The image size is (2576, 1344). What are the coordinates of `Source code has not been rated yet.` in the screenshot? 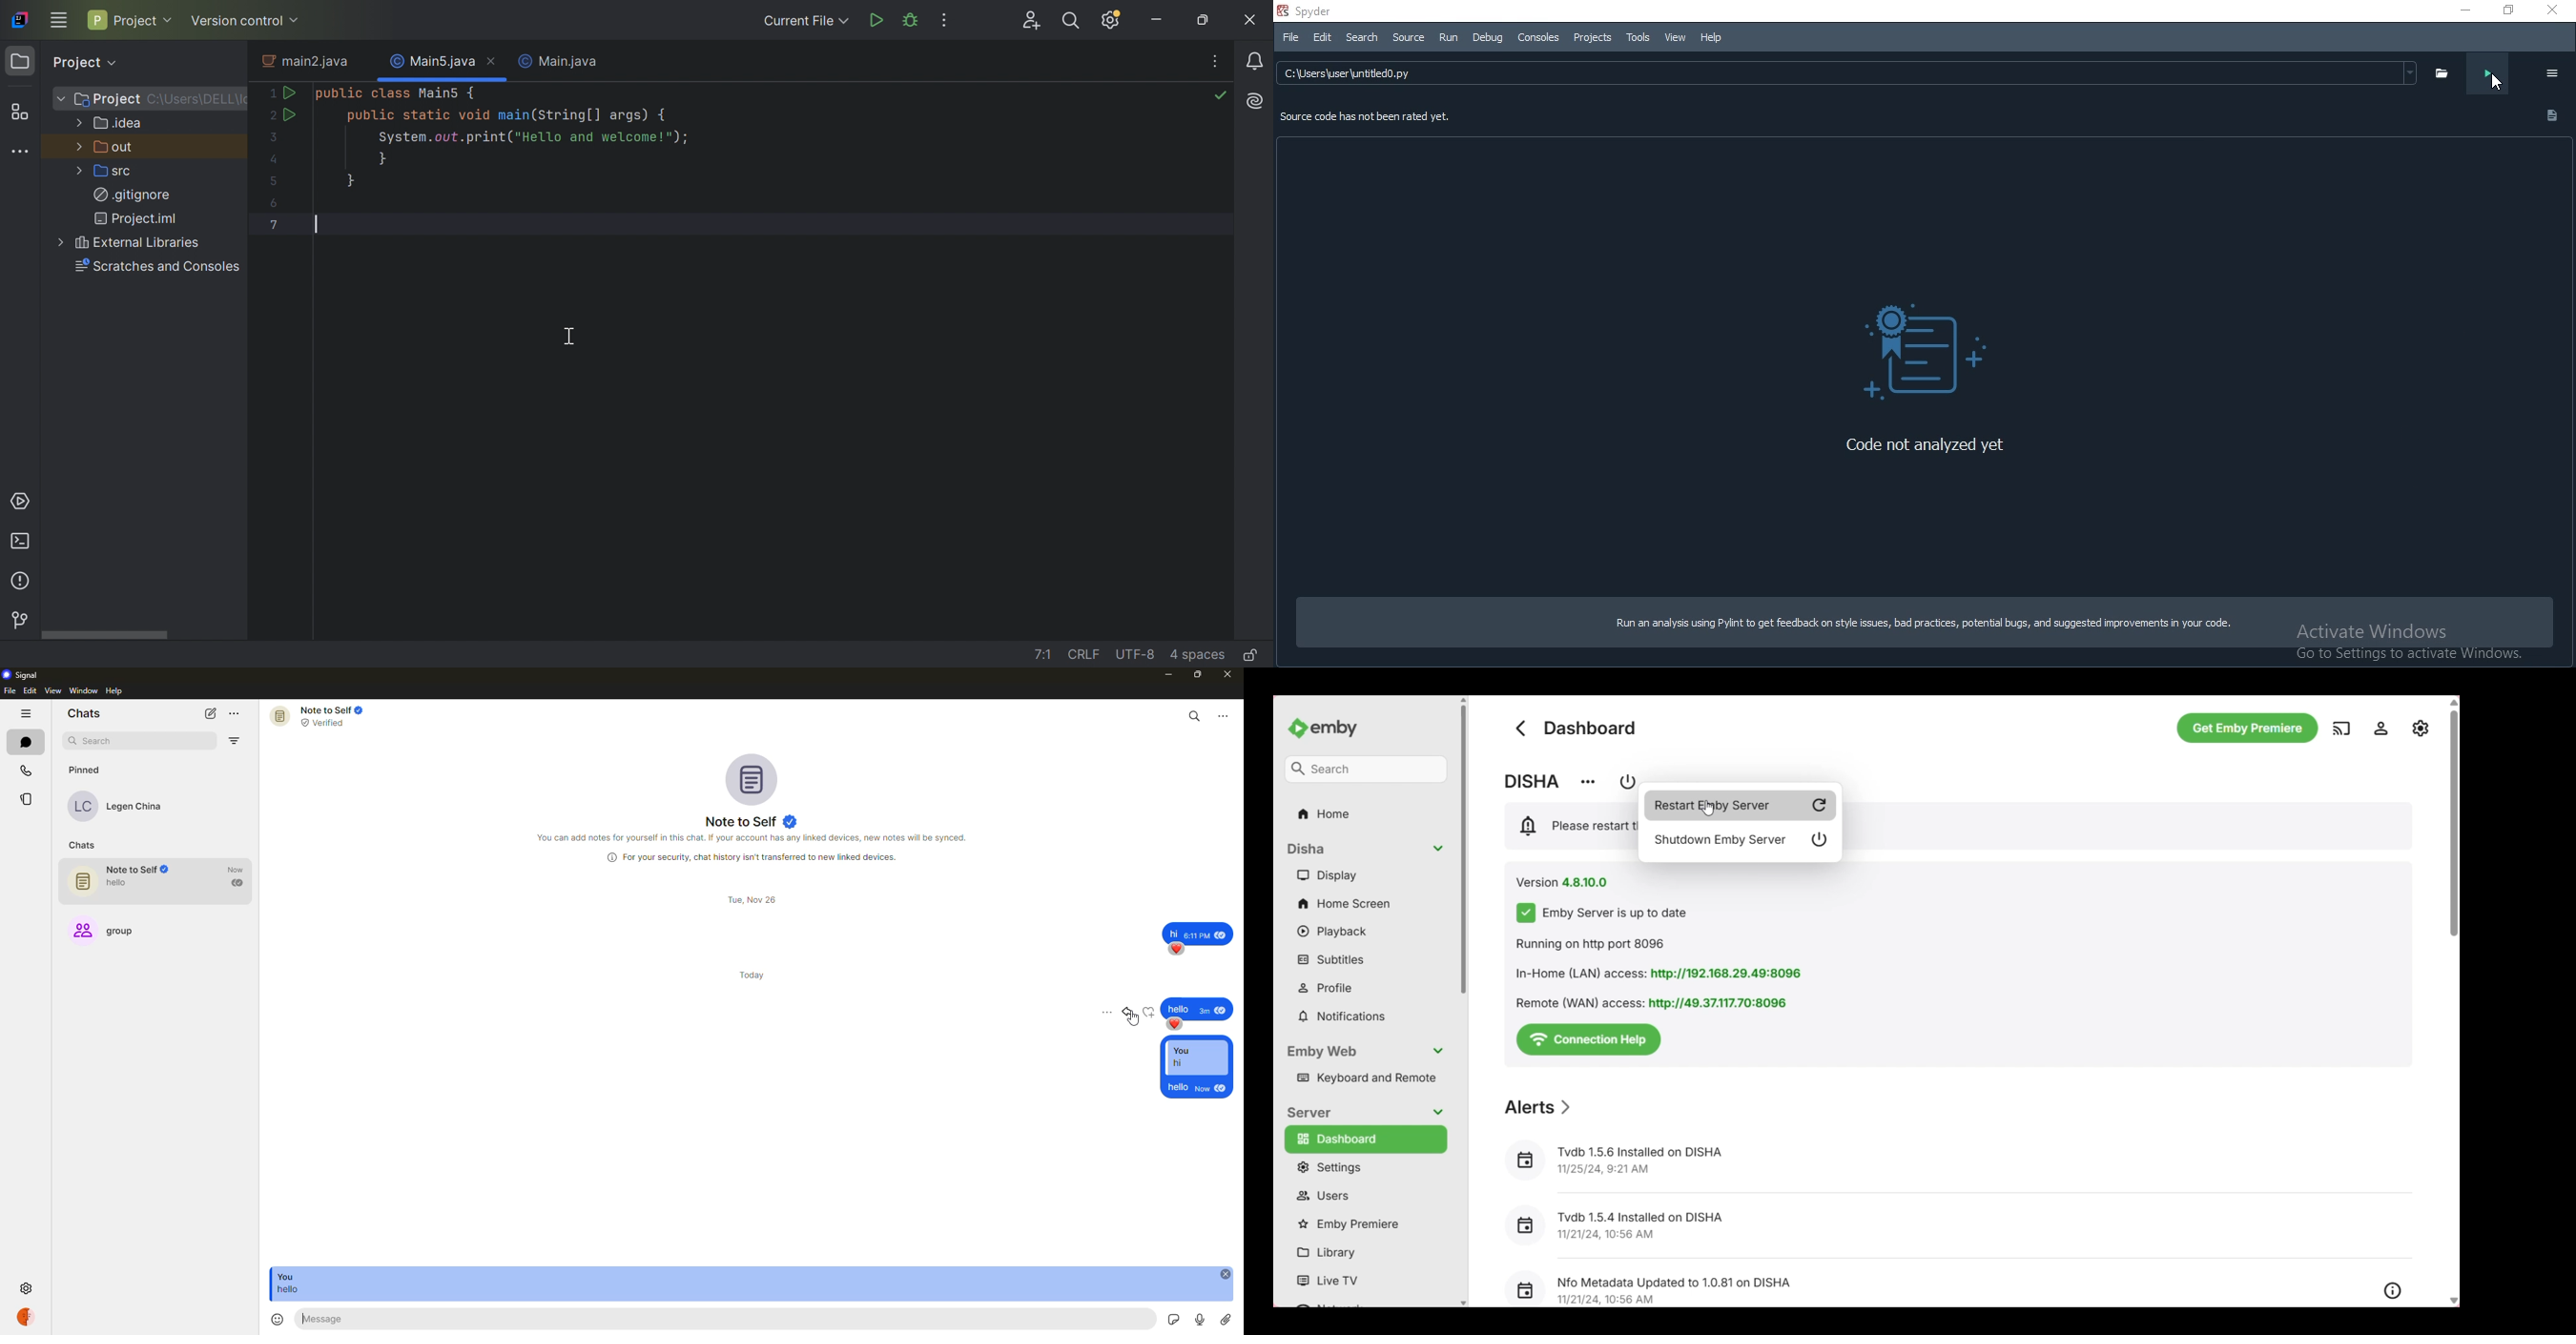 It's located at (1373, 118).